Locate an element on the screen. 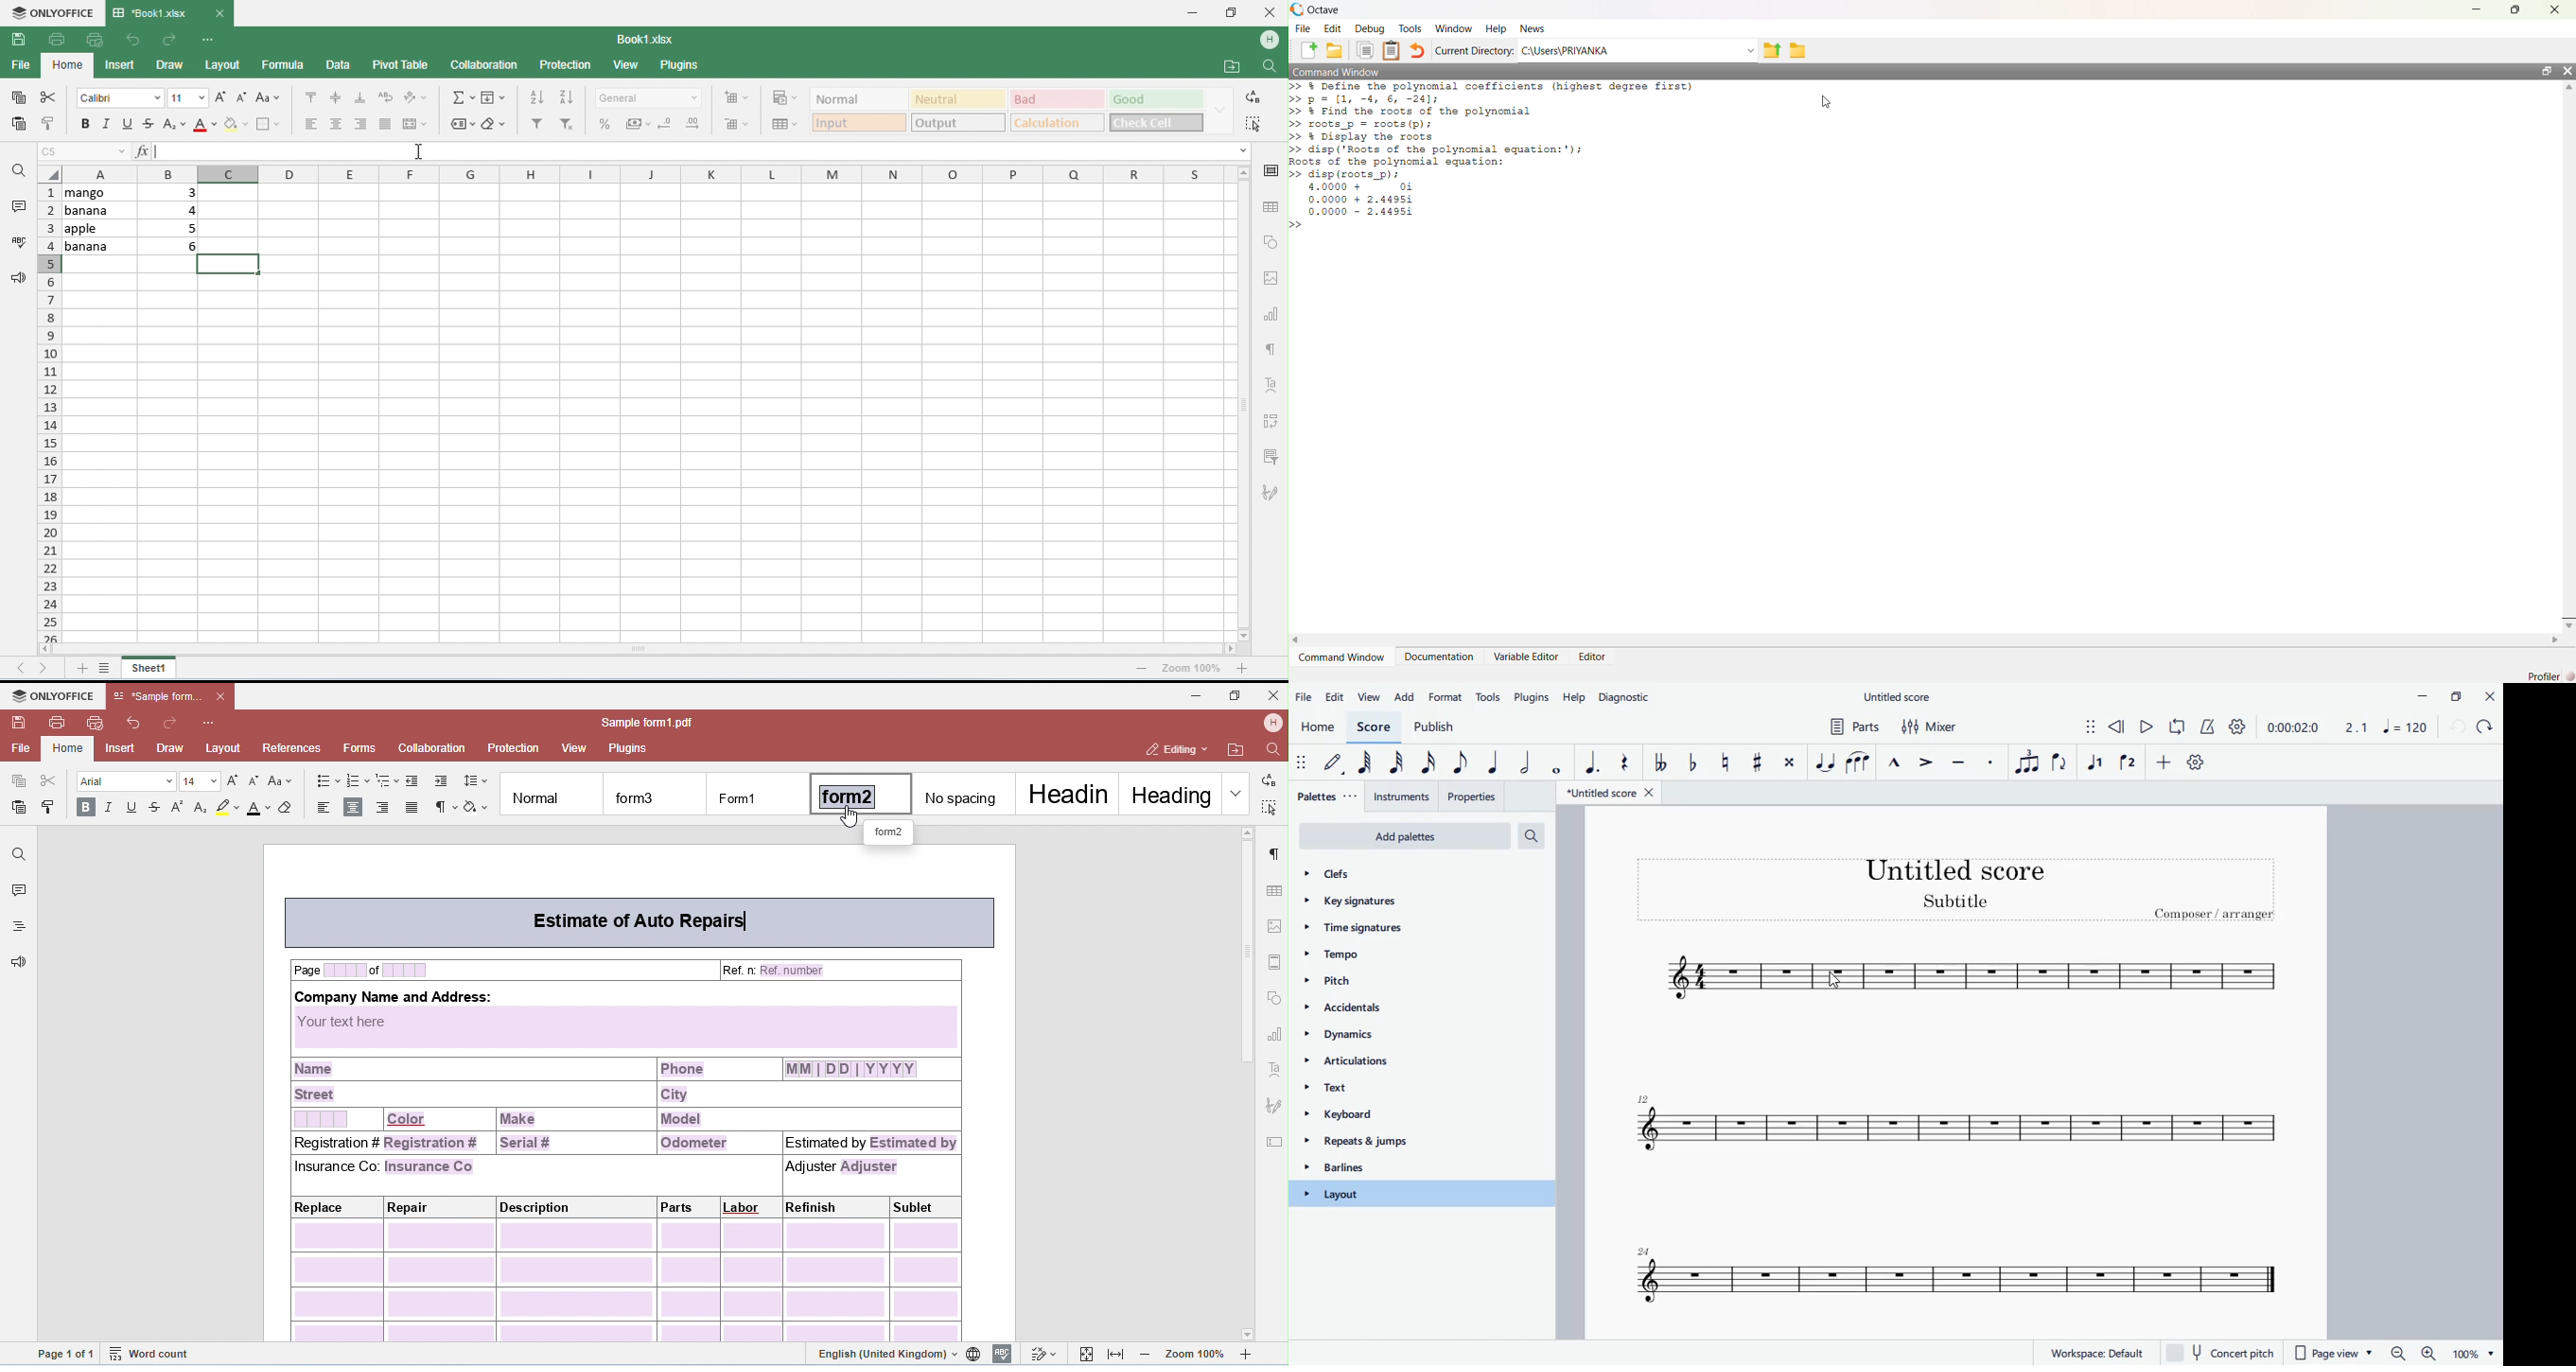 Image resolution: width=2576 pixels, height=1372 pixels. voice 1 is located at coordinates (2094, 761).